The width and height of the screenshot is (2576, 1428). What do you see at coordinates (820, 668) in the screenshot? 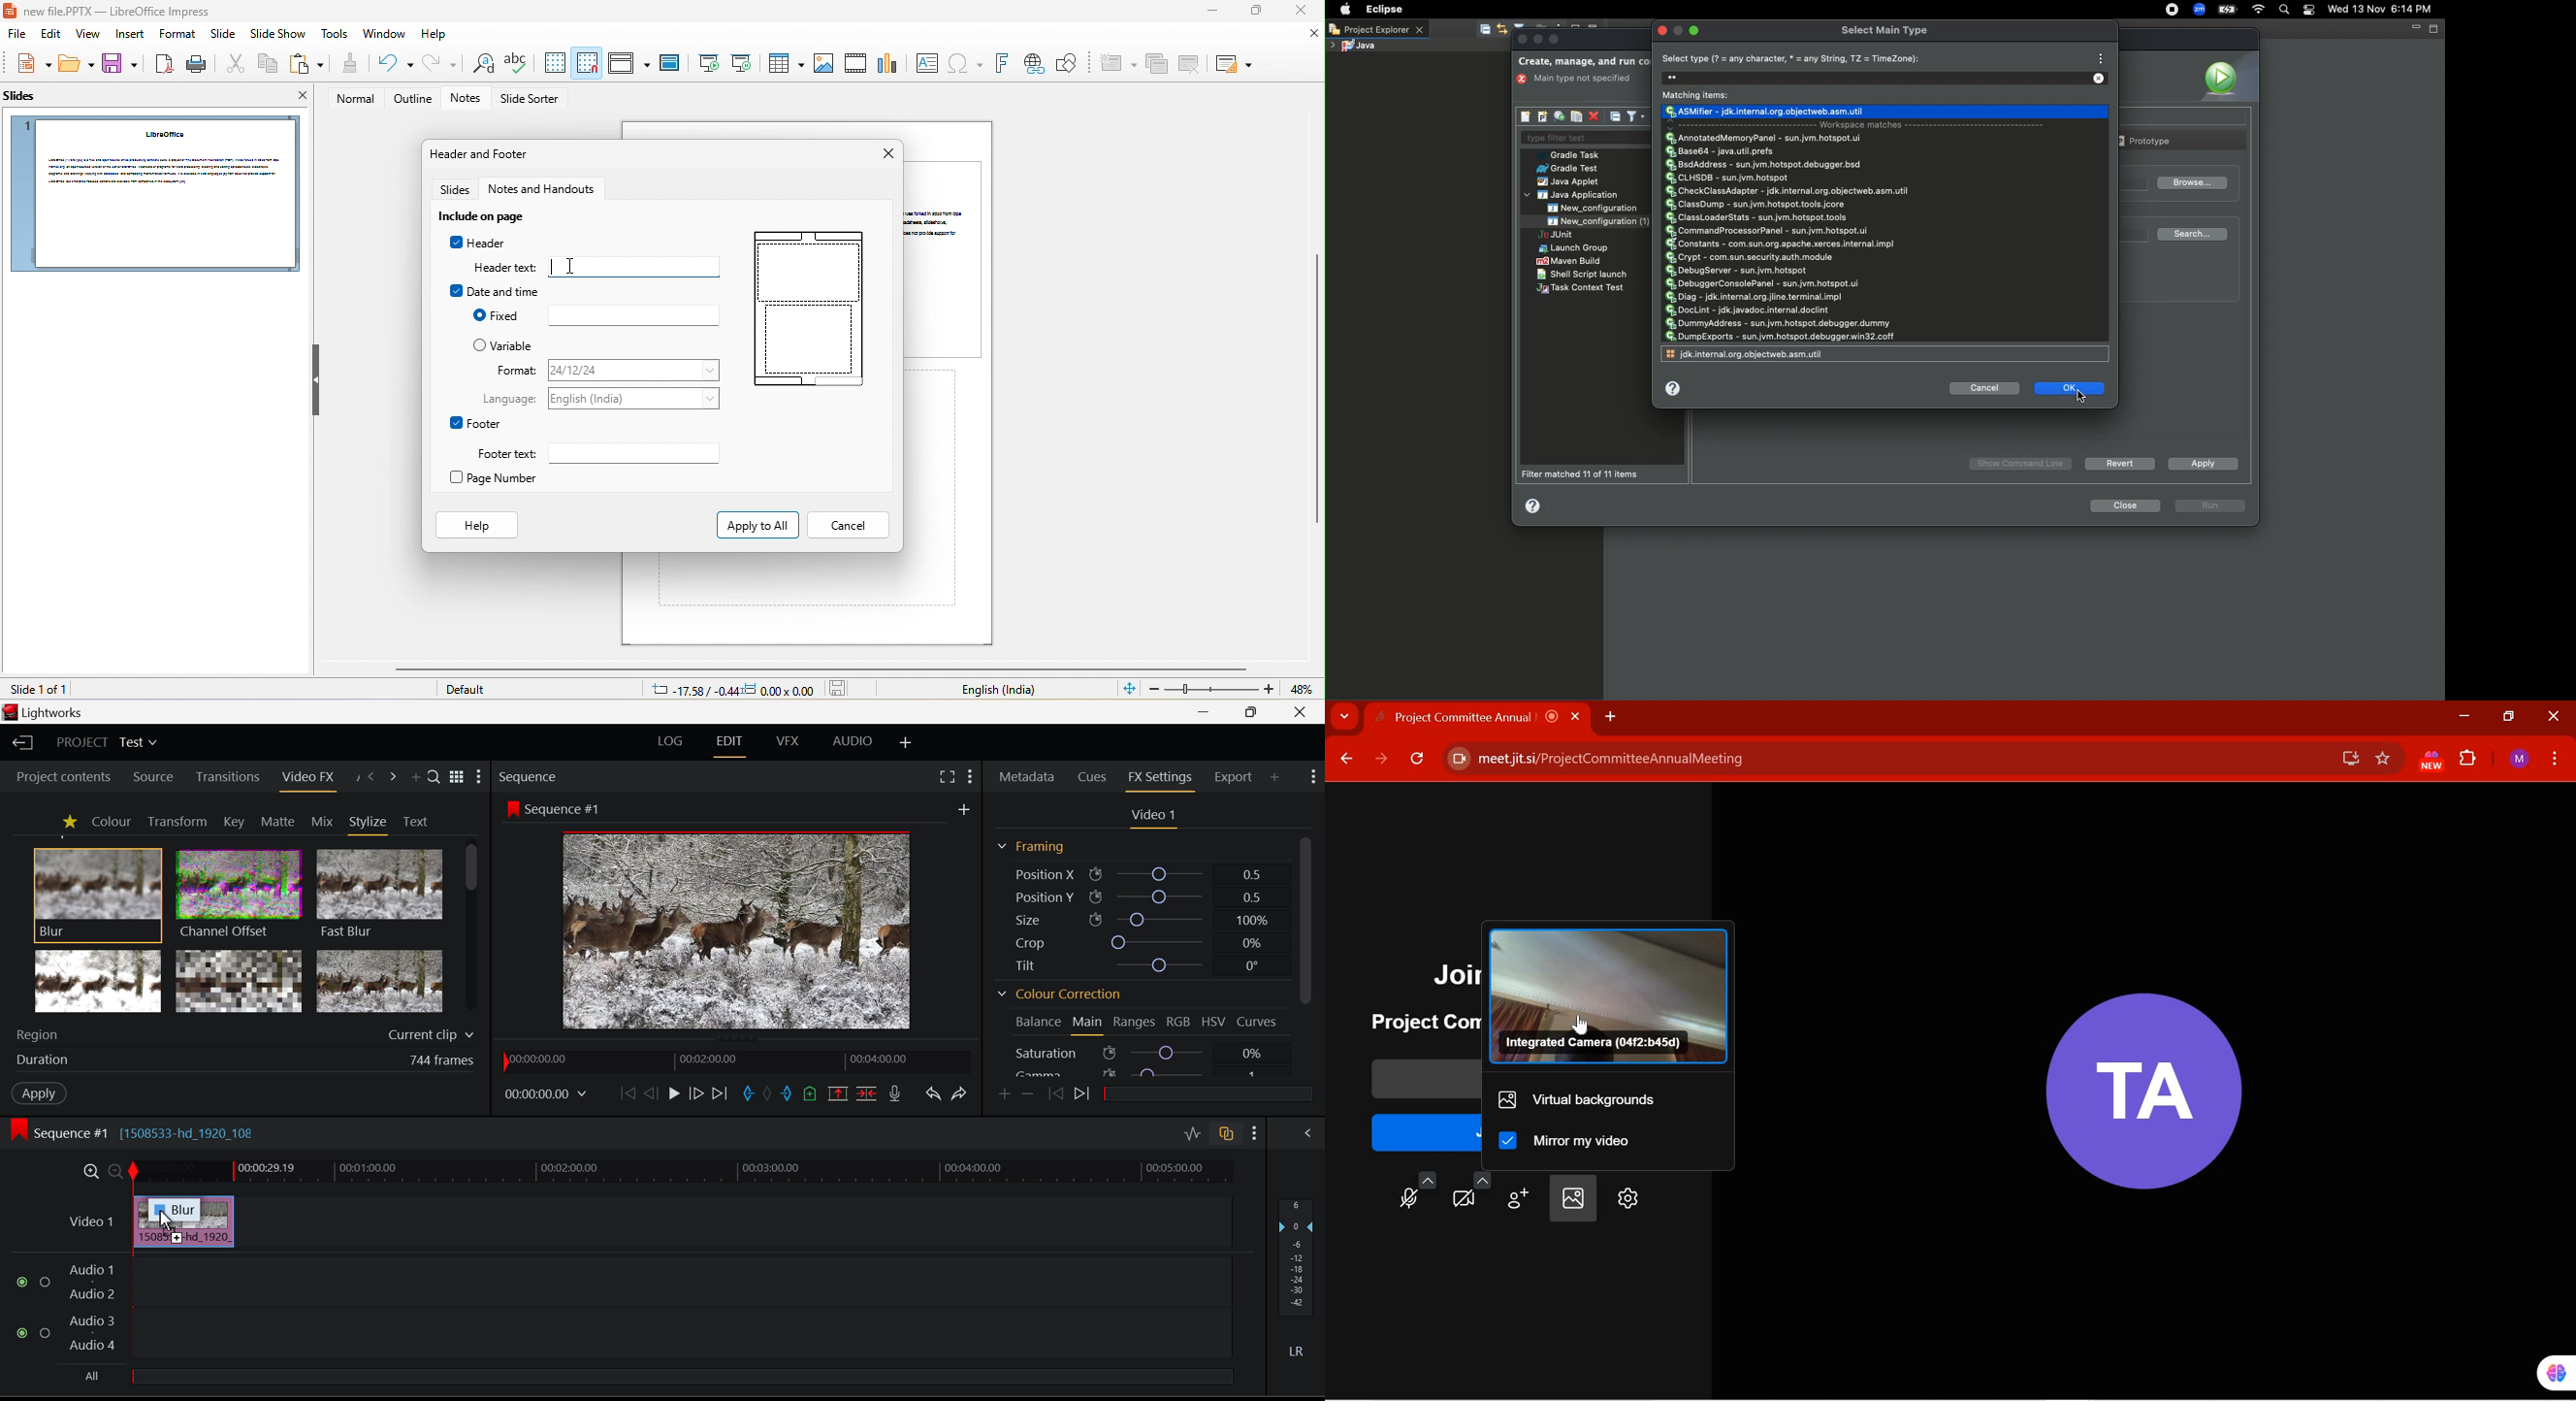
I see `horizontal scrollbar` at bounding box center [820, 668].